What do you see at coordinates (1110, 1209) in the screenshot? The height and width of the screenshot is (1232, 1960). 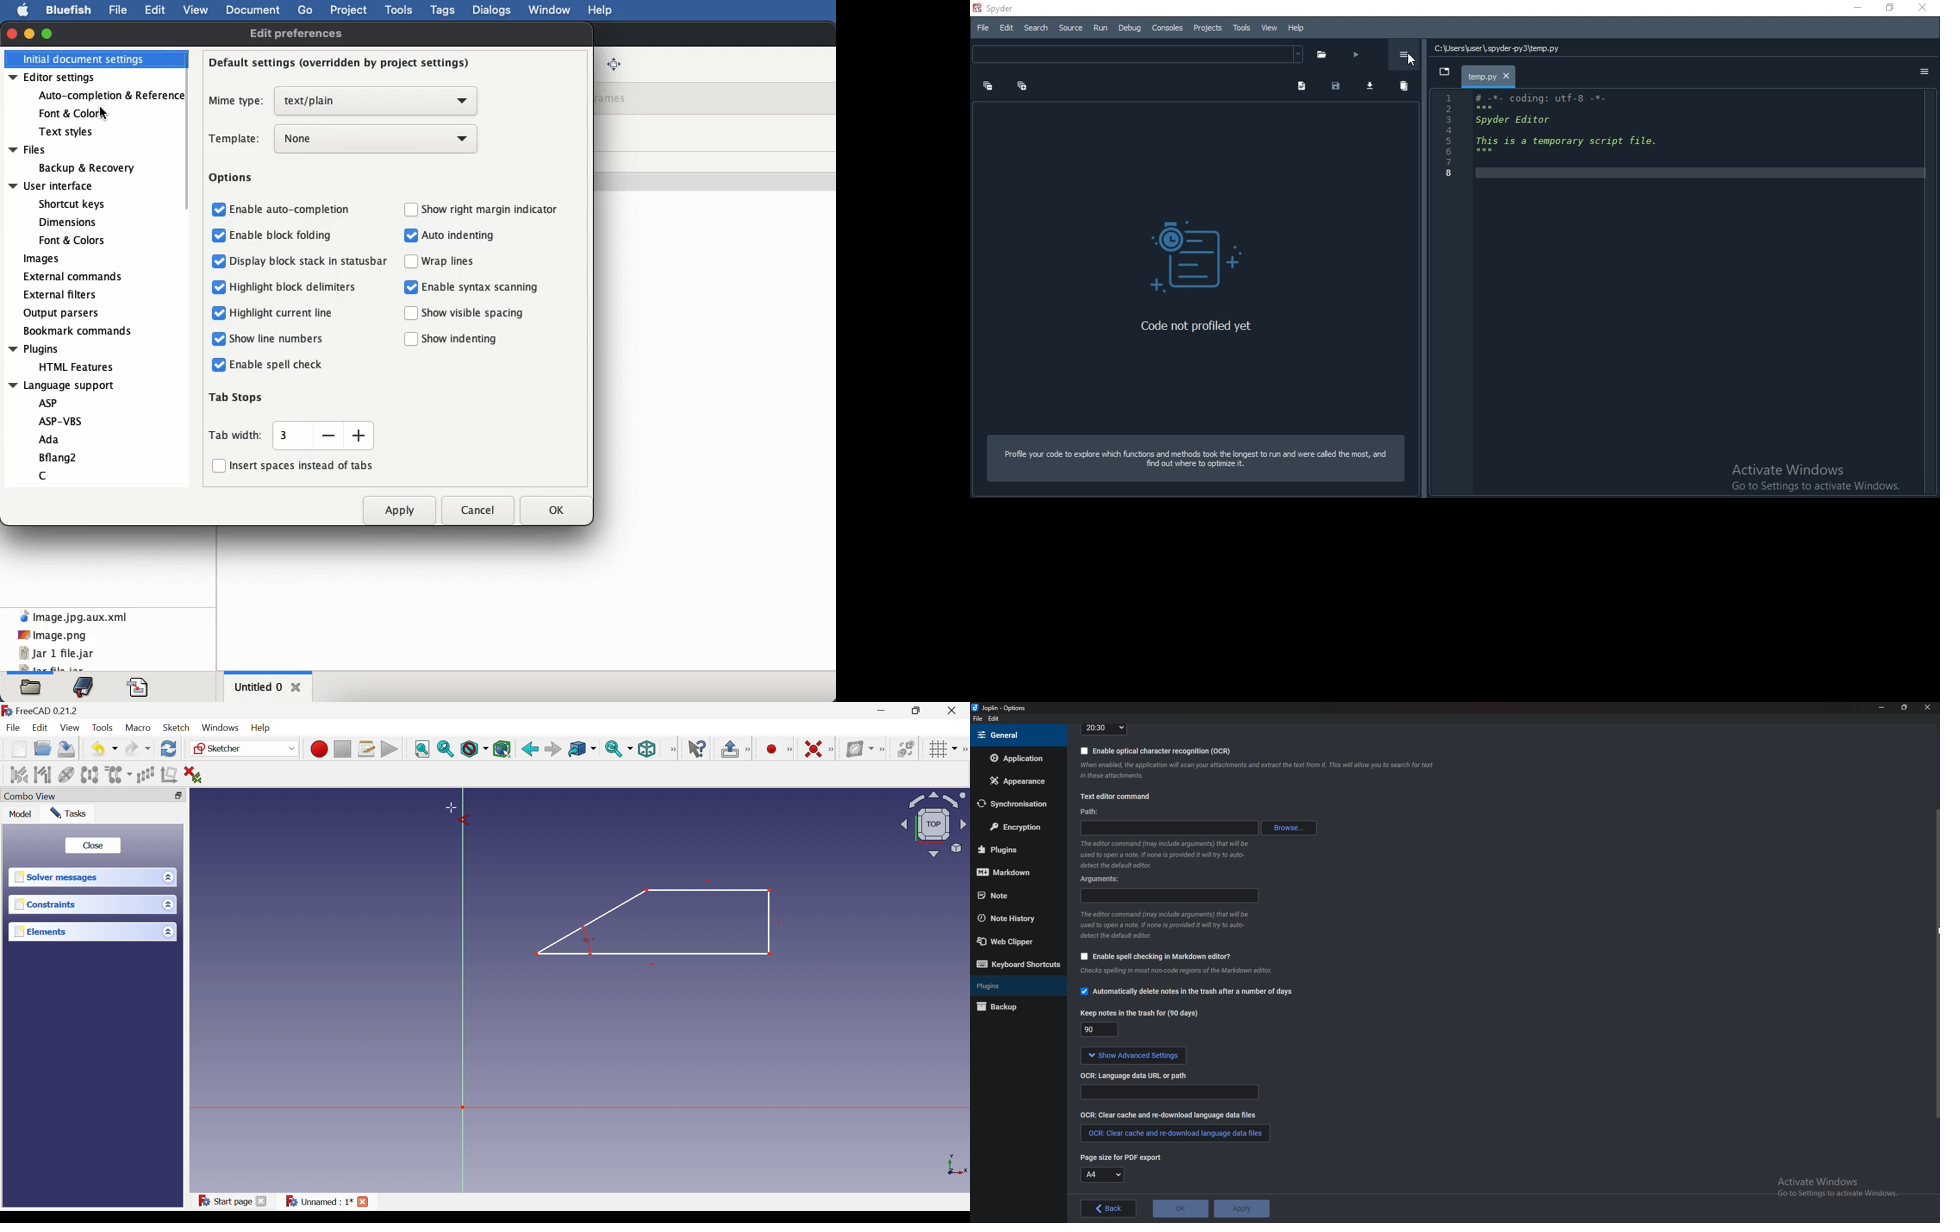 I see `back` at bounding box center [1110, 1209].